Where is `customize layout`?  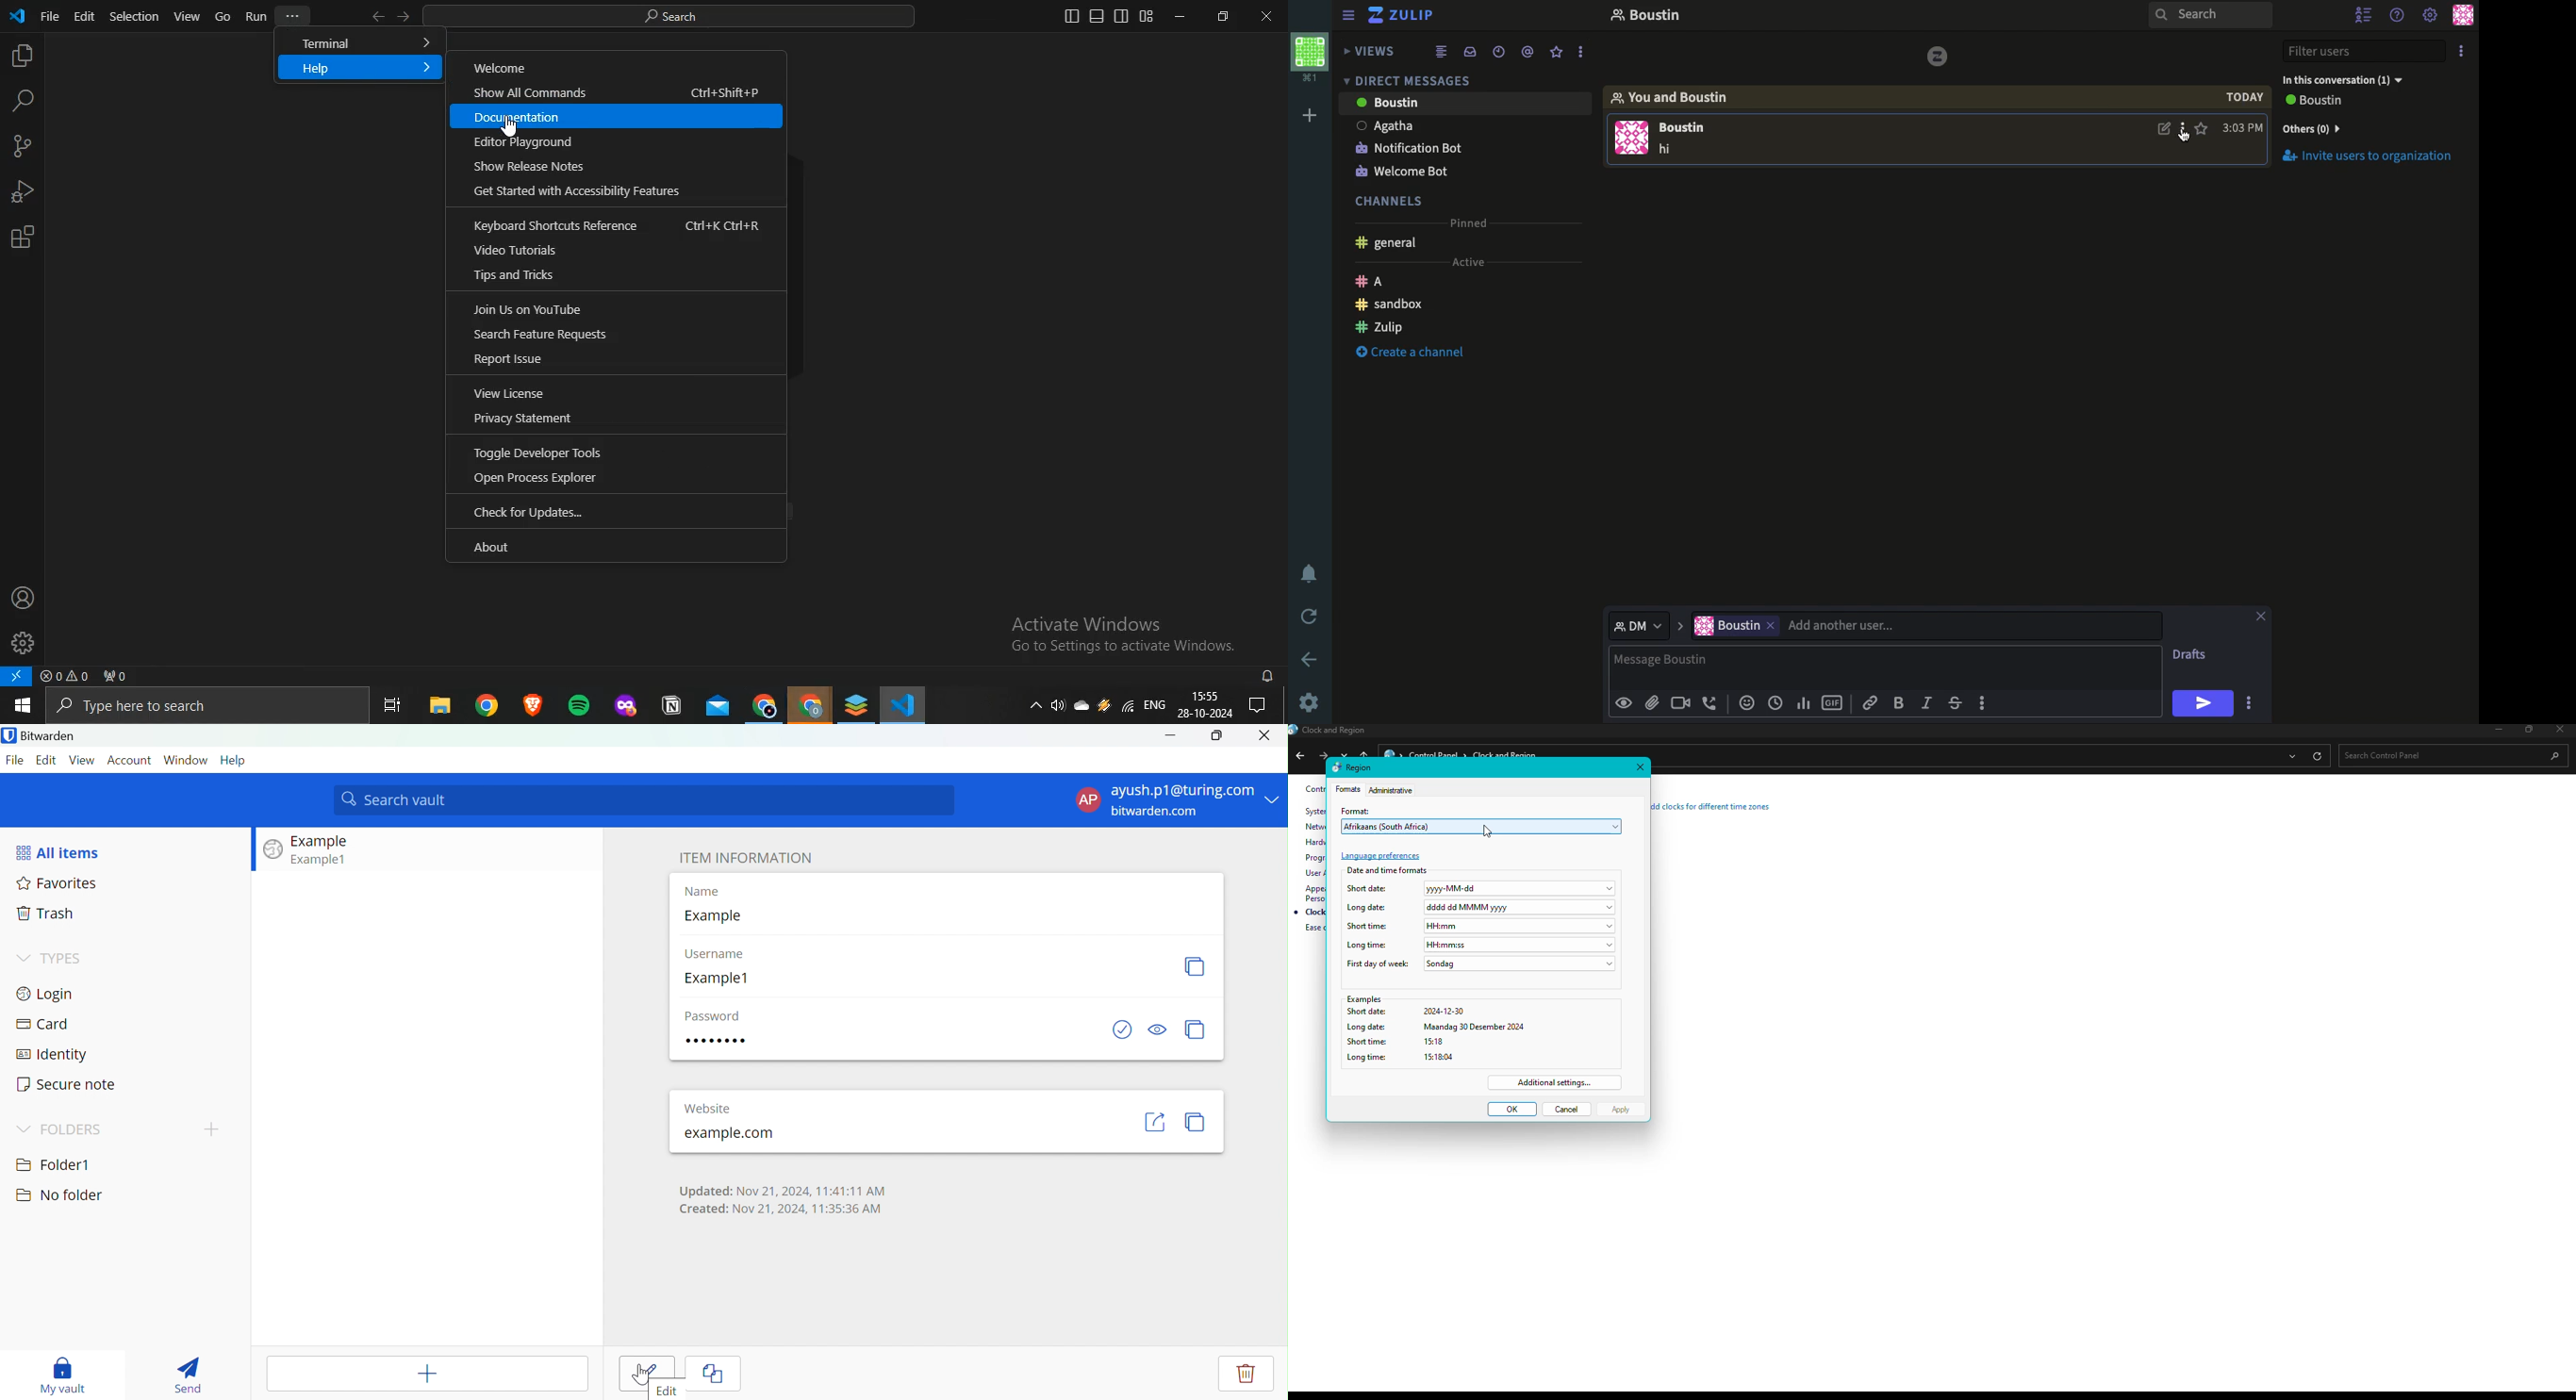 customize layout is located at coordinates (1148, 17).